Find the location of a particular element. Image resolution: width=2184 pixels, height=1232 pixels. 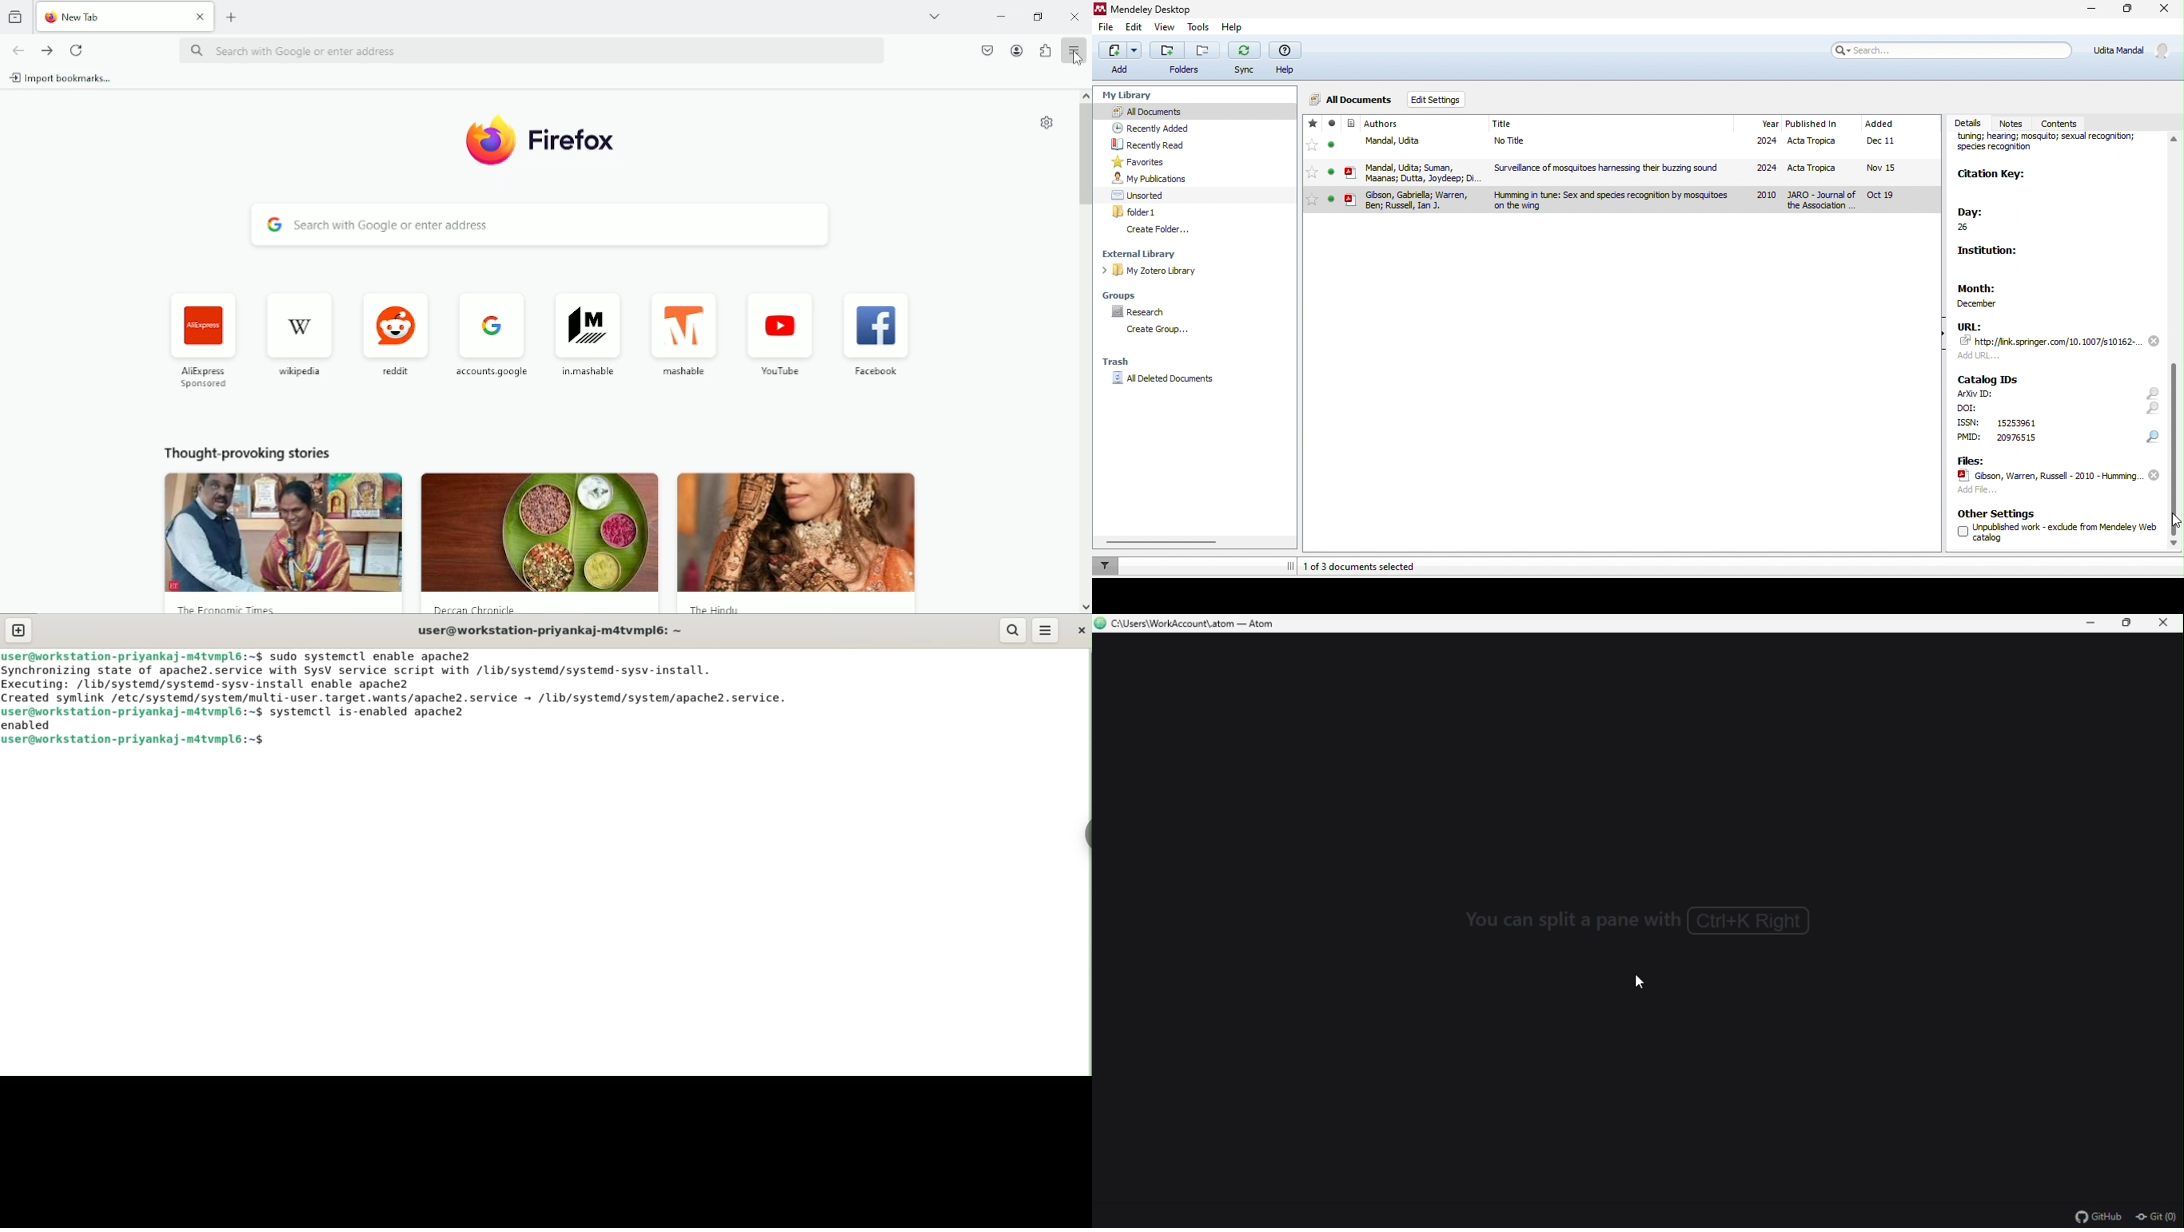

minimize is located at coordinates (2089, 10).